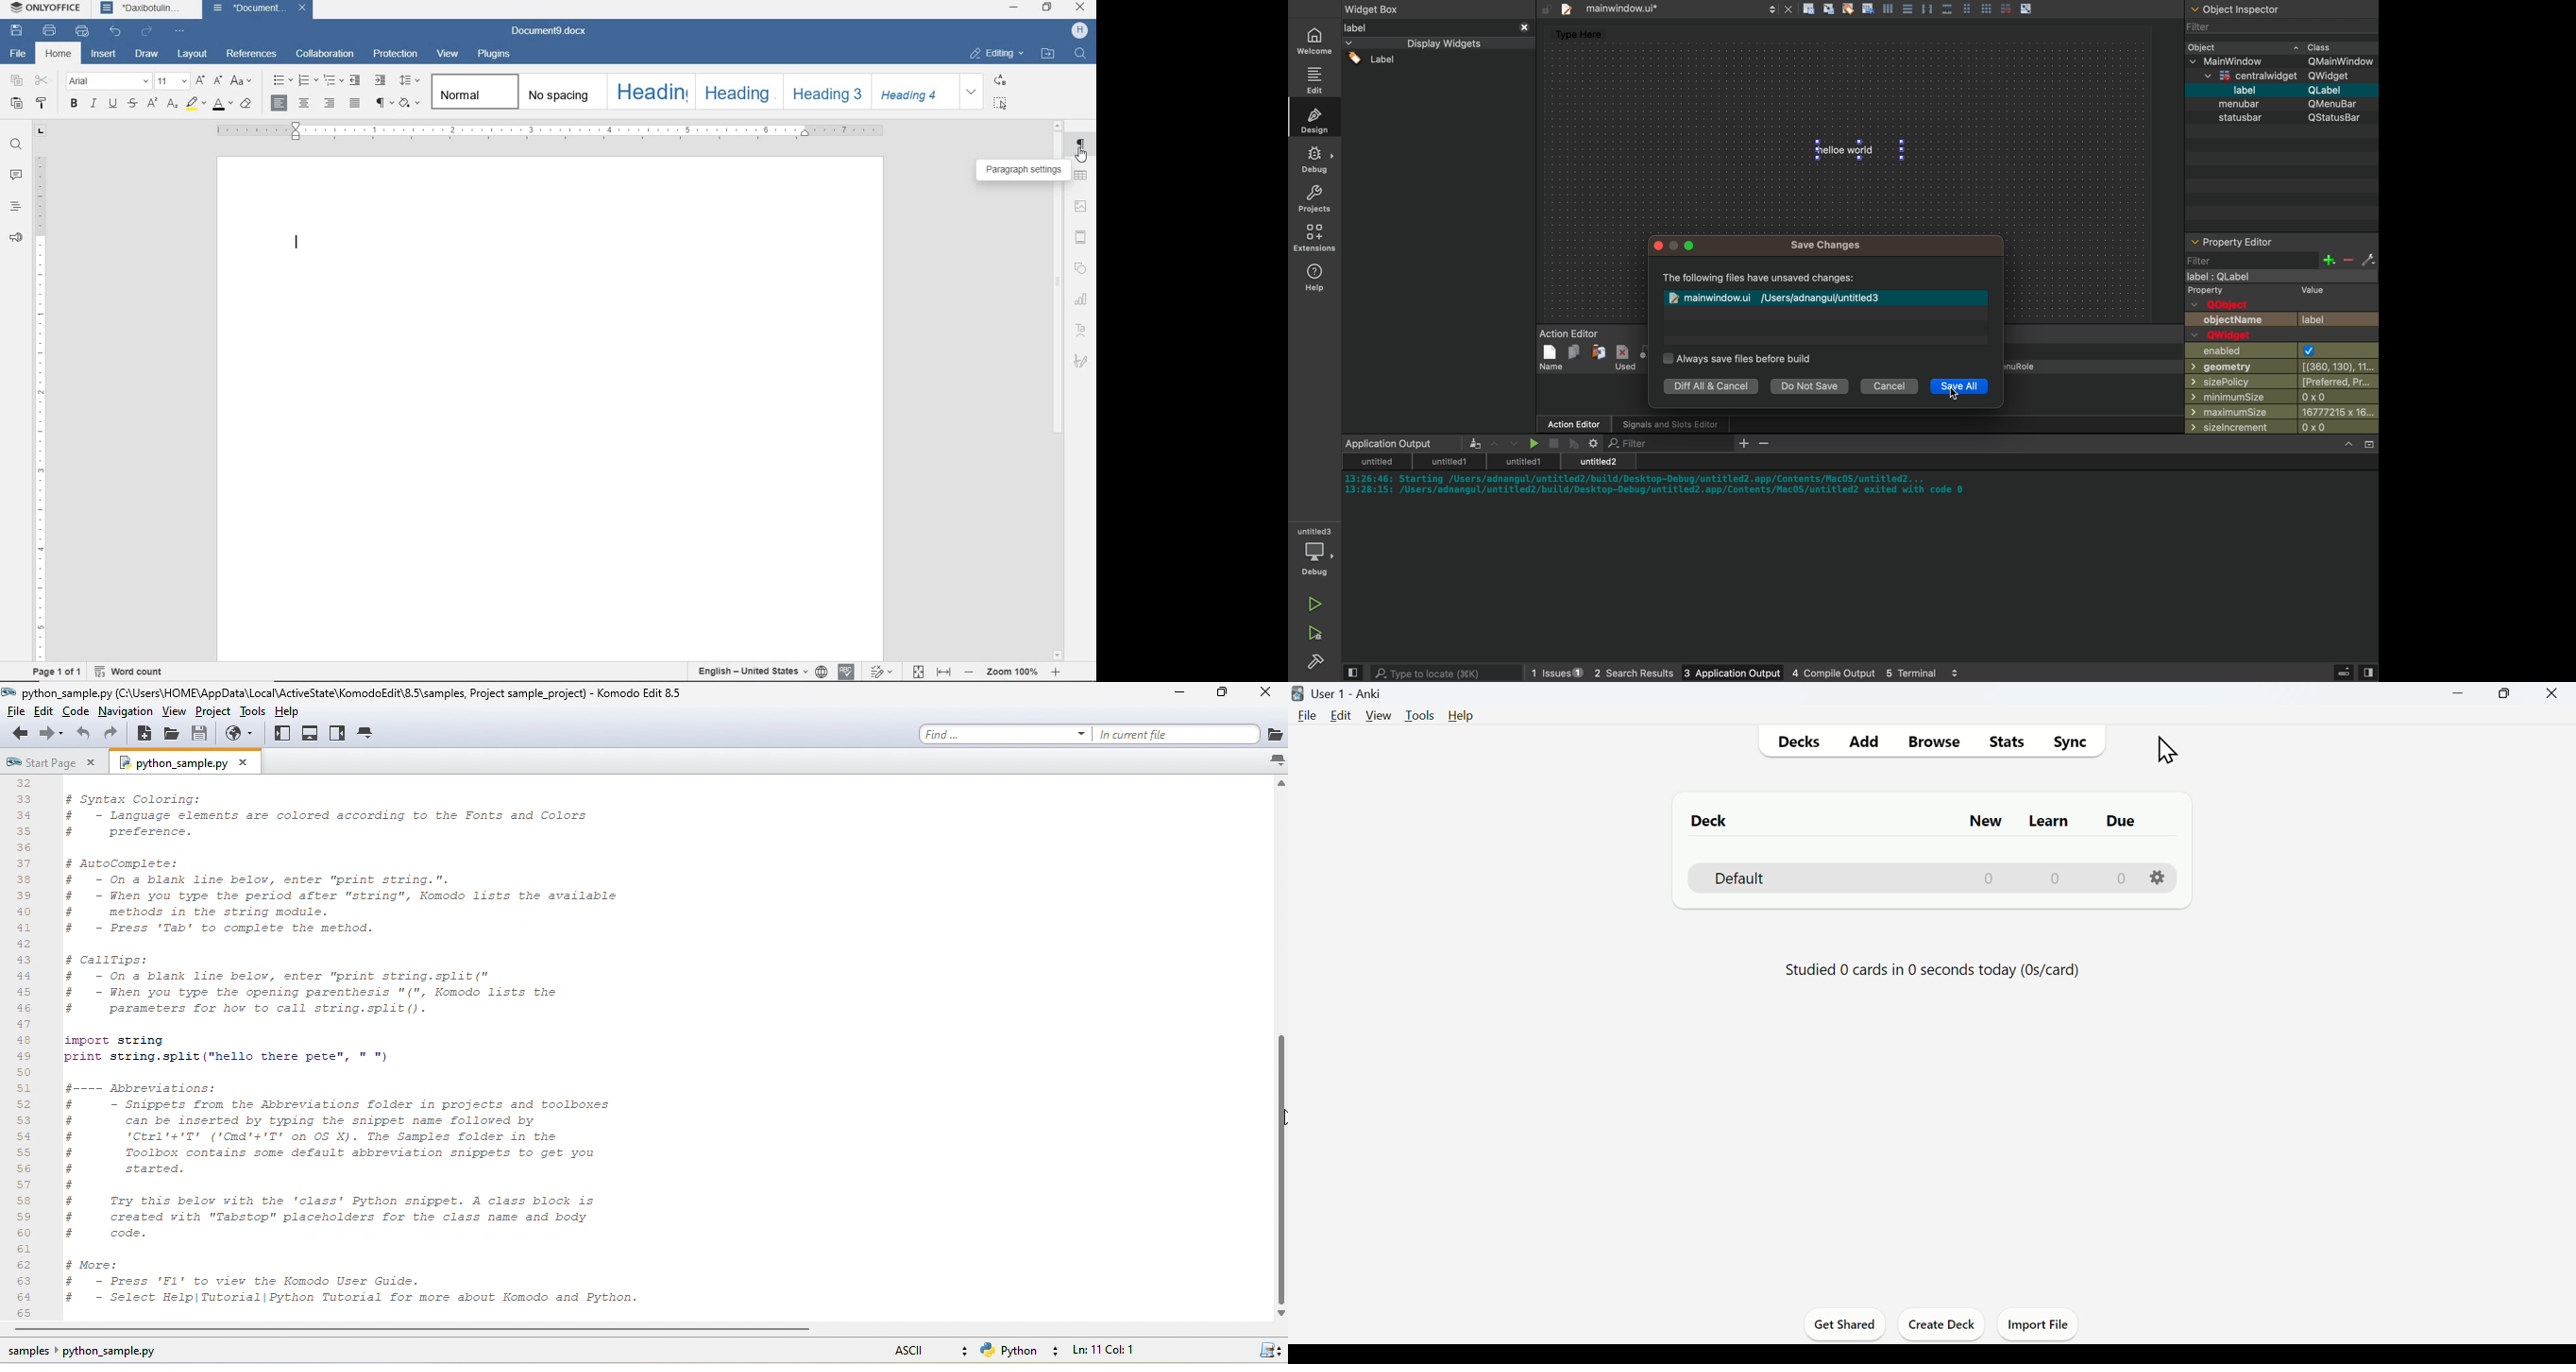 The height and width of the screenshot is (1372, 2576). I want to click on search bar, so click(1435, 673).